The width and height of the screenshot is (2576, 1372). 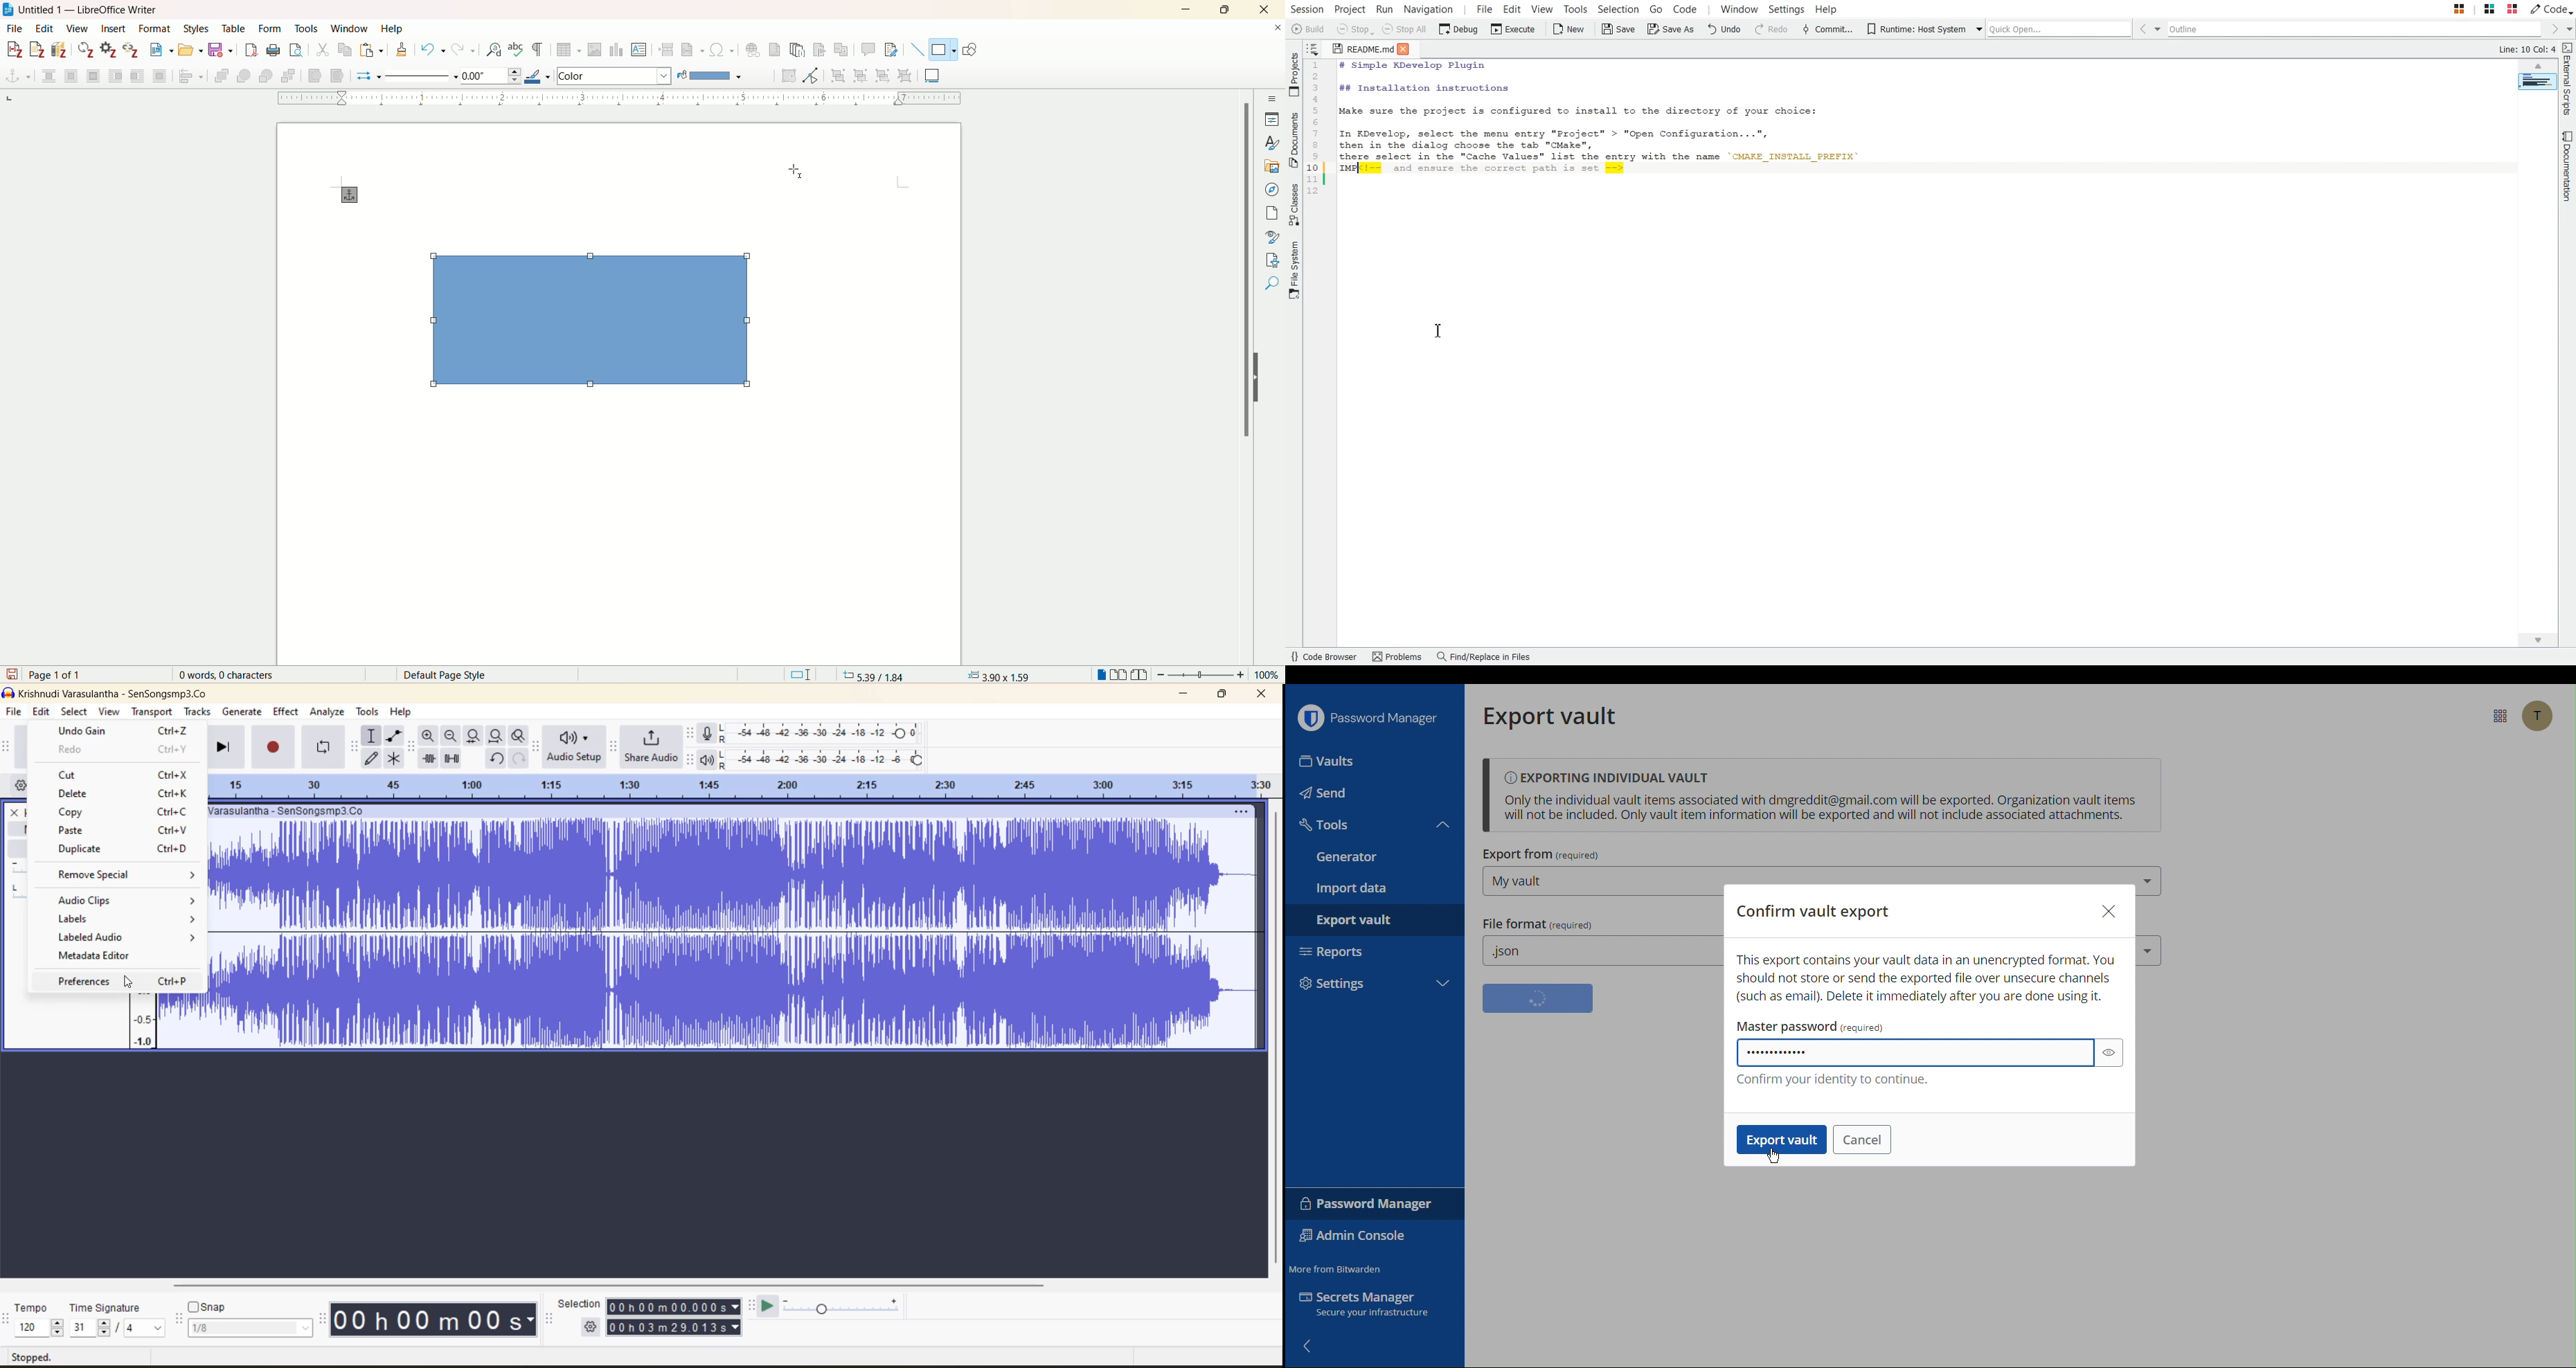 What do you see at coordinates (917, 50) in the screenshot?
I see `insert line` at bounding box center [917, 50].